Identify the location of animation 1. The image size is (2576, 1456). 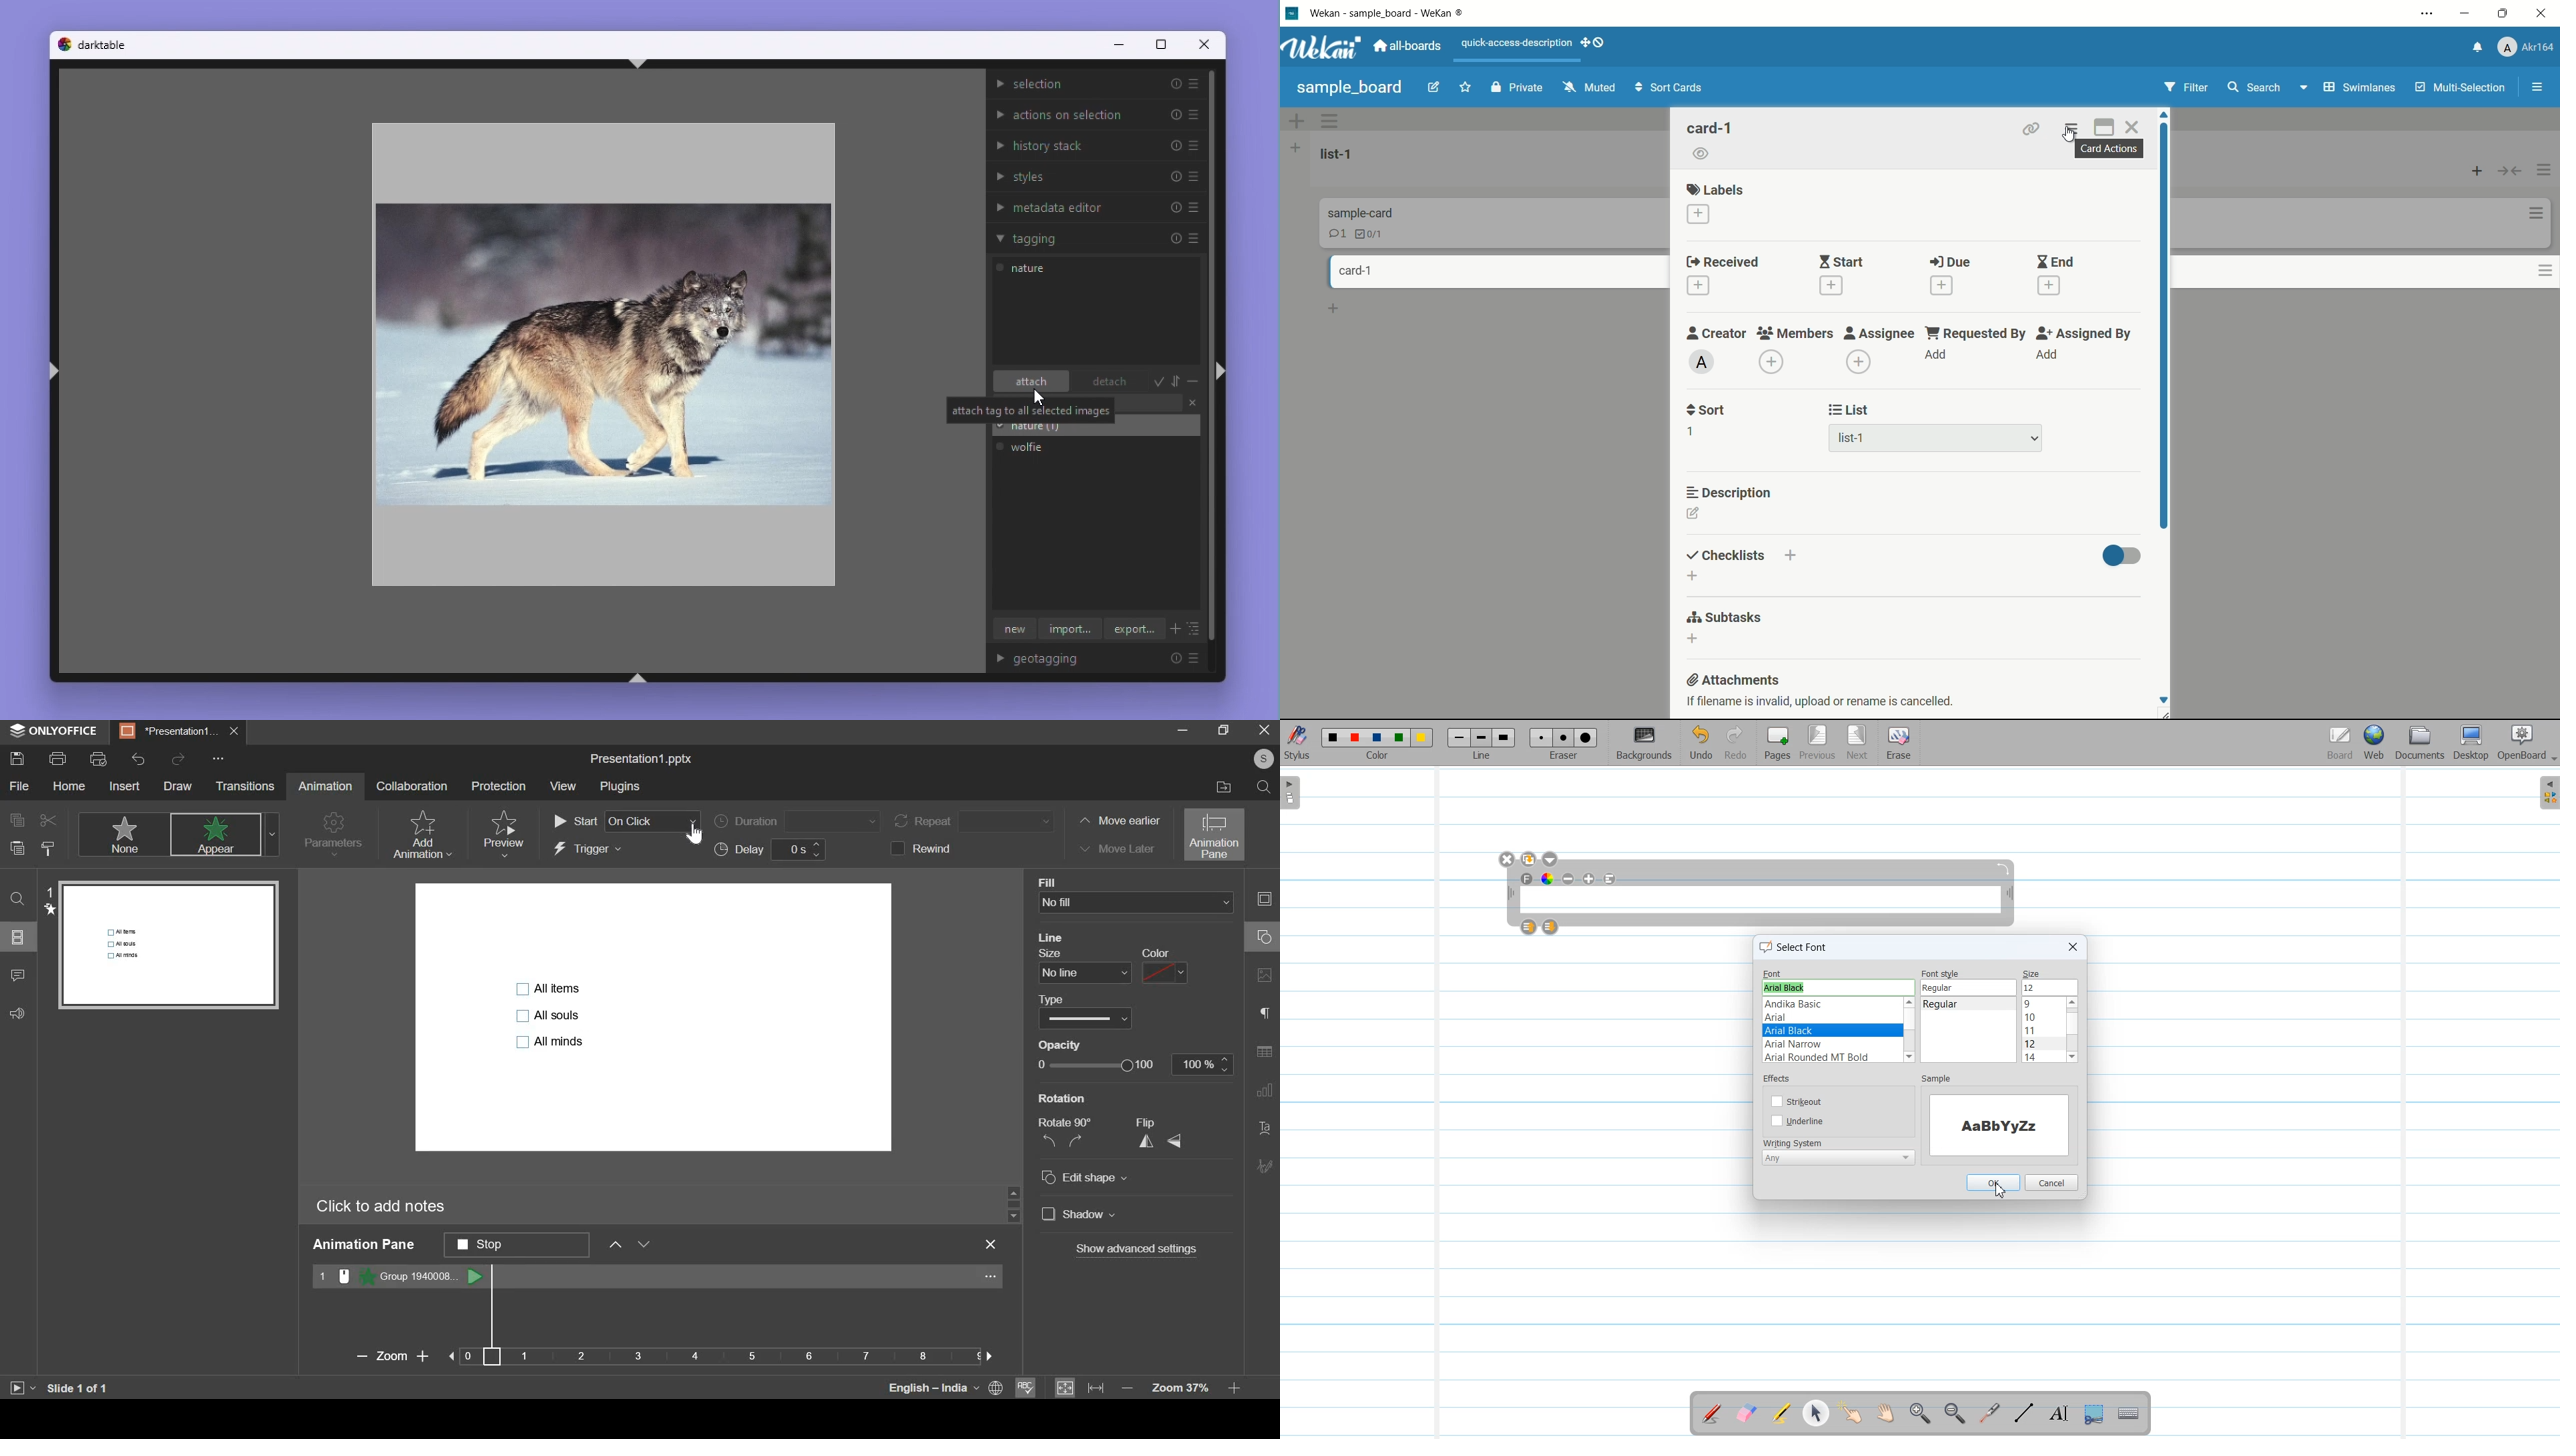
(400, 1276).